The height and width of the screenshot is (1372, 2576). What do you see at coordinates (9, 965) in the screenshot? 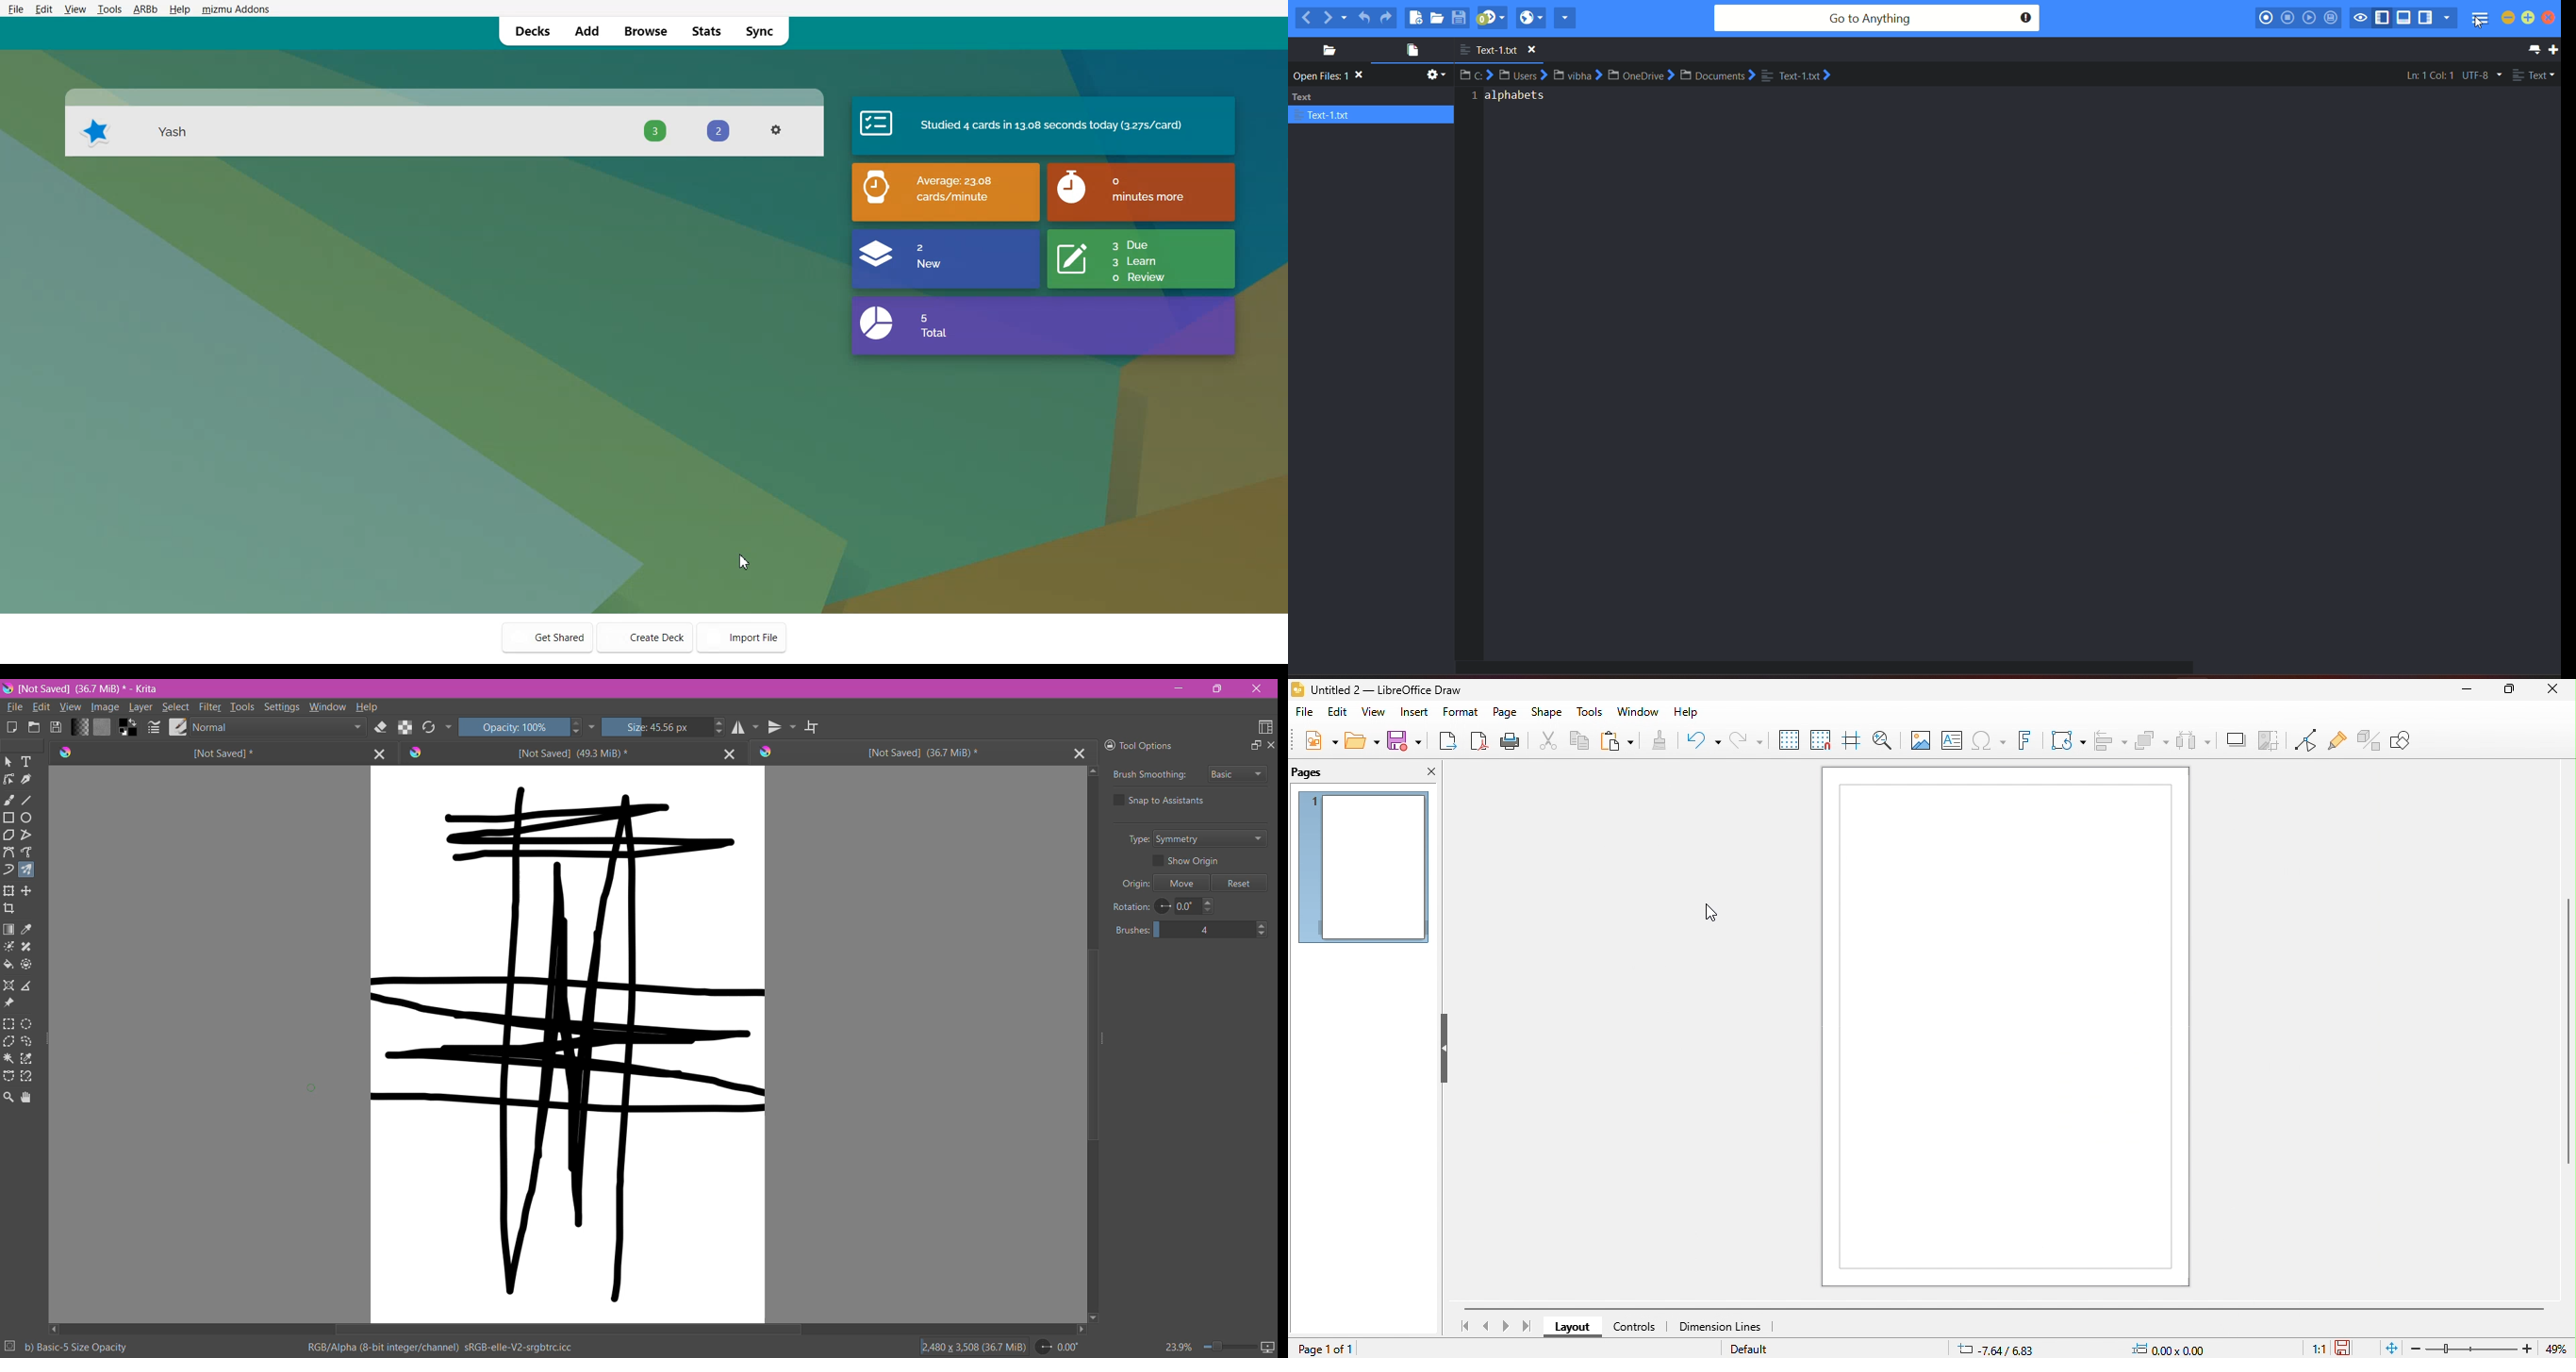
I see `Fill a contagious area of color with a color, or a fill selection` at bounding box center [9, 965].